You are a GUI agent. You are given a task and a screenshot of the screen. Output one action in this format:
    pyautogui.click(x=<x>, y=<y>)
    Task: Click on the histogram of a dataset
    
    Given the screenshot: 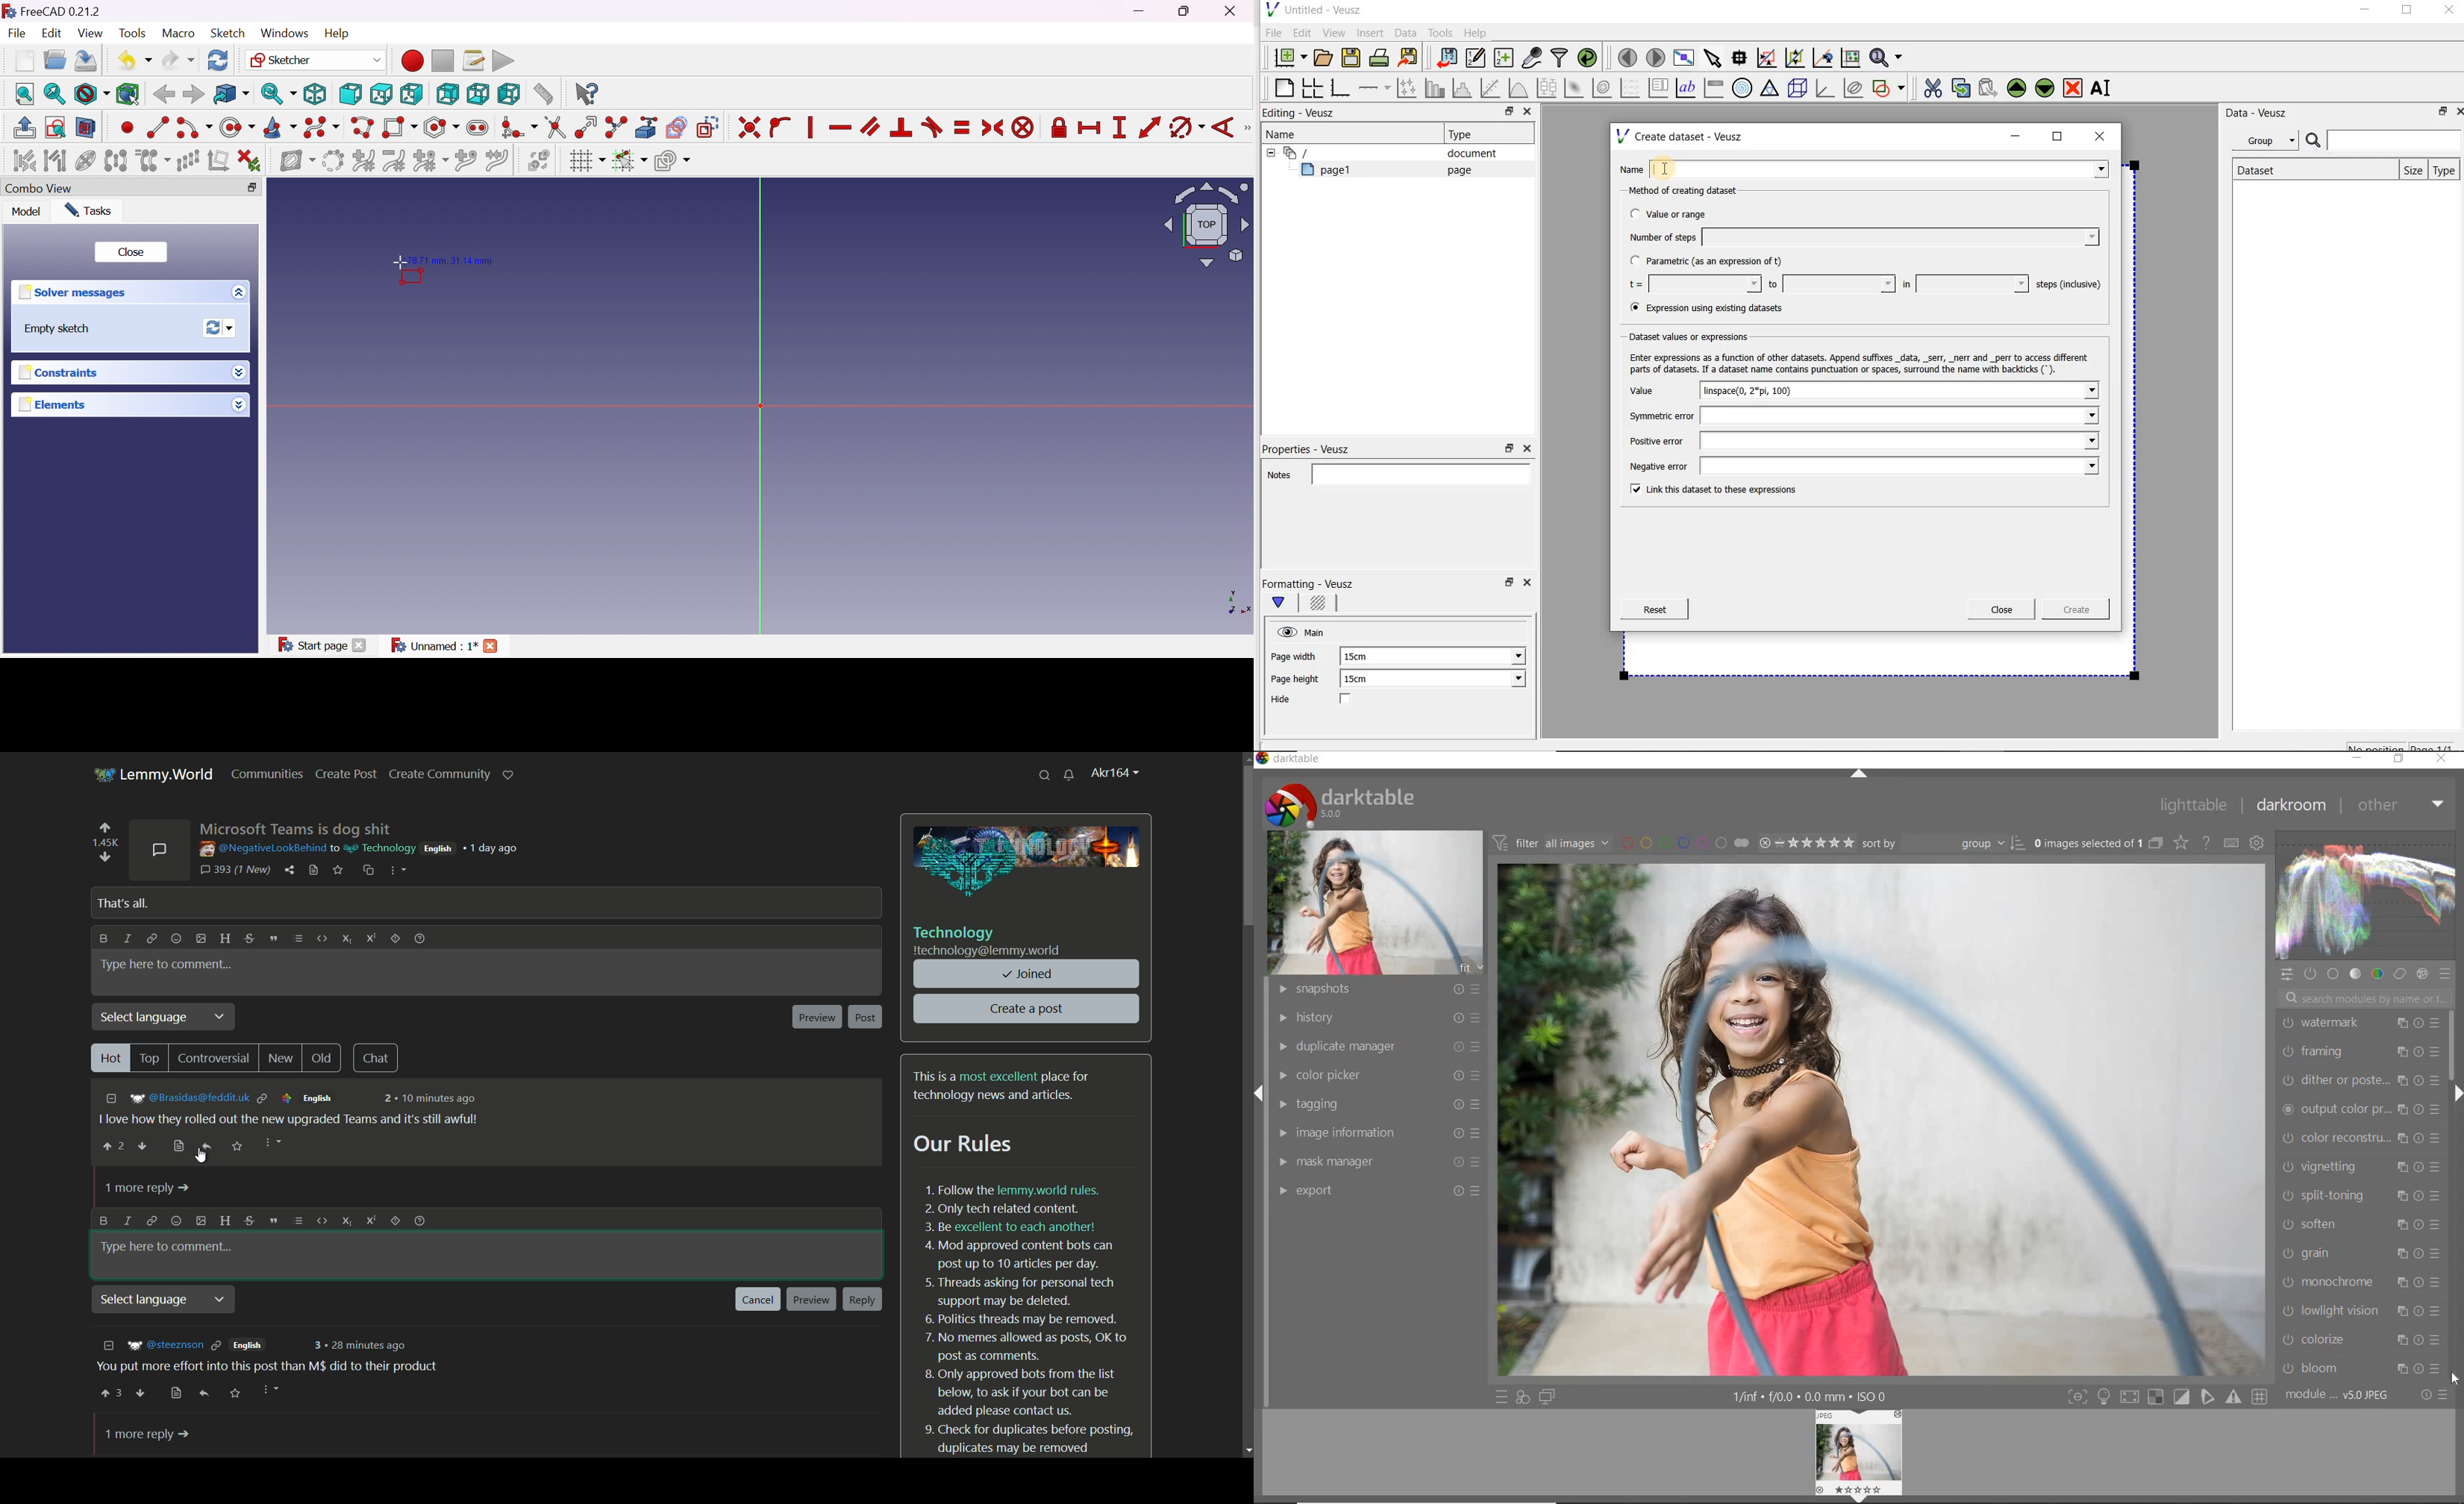 What is the action you would take?
    pyautogui.click(x=1464, y=88)
    